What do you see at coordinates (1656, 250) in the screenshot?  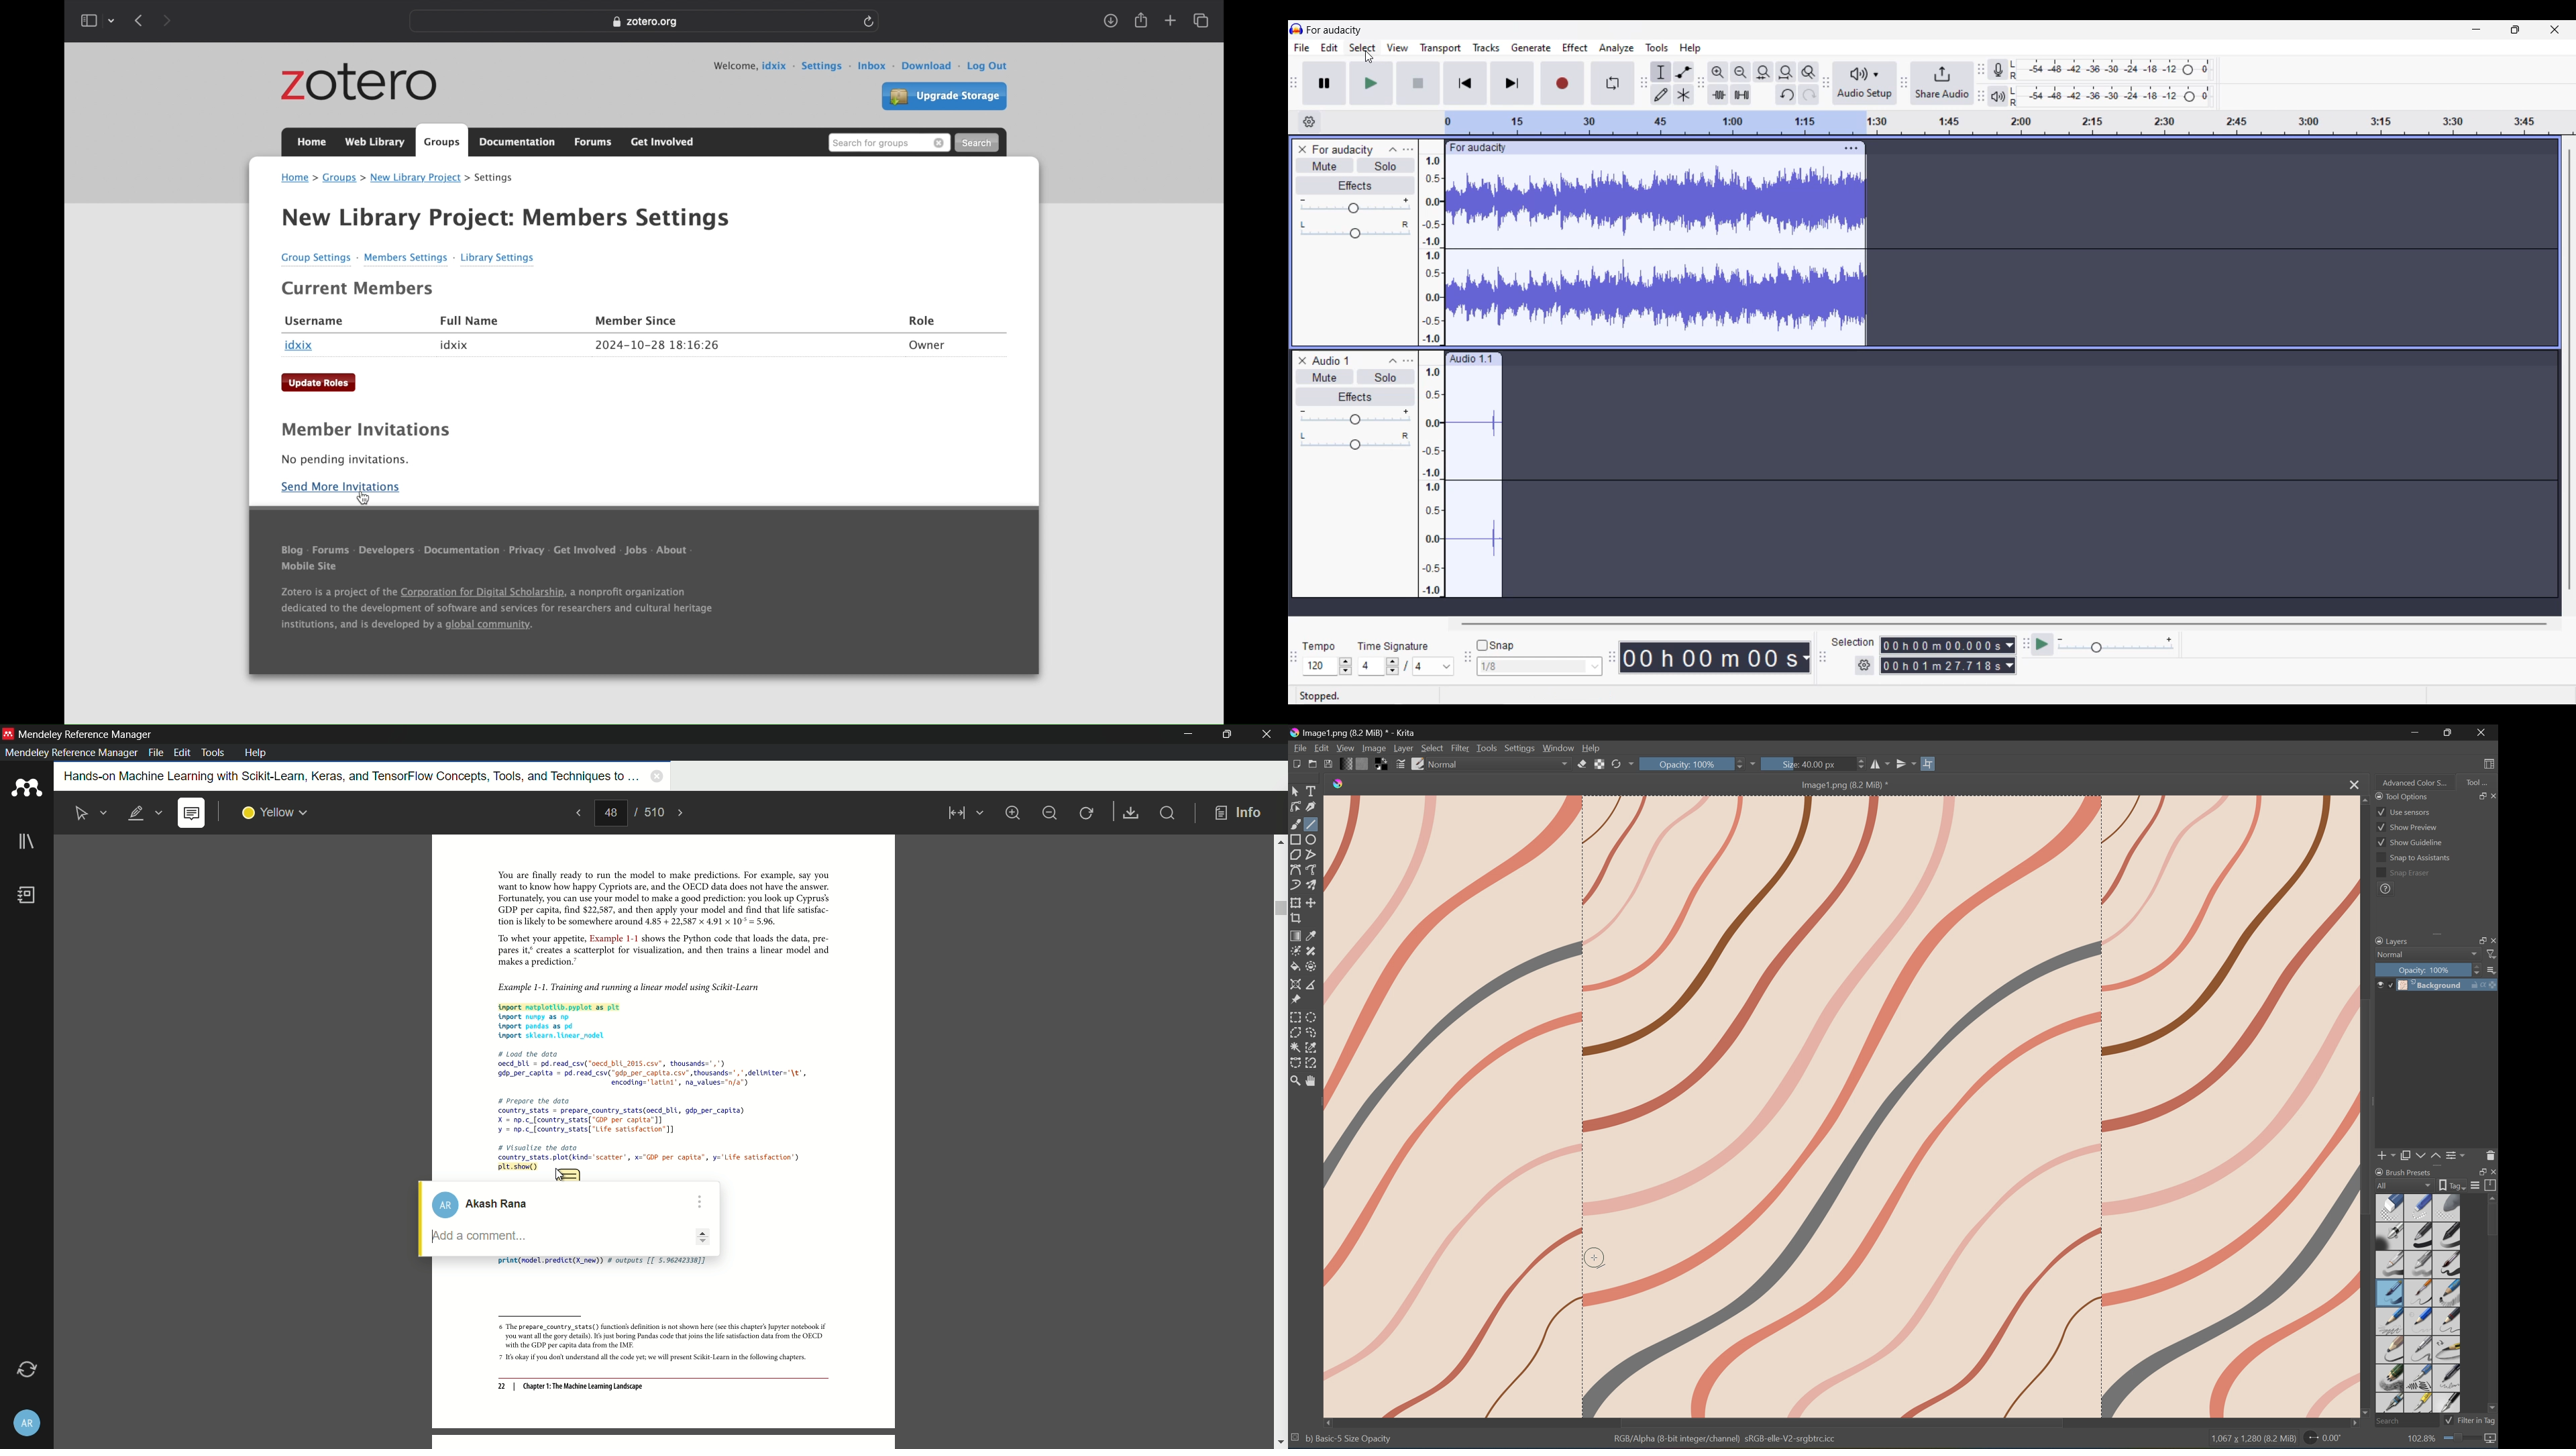 I see `track waveform` at bounding box center [1656, 250].